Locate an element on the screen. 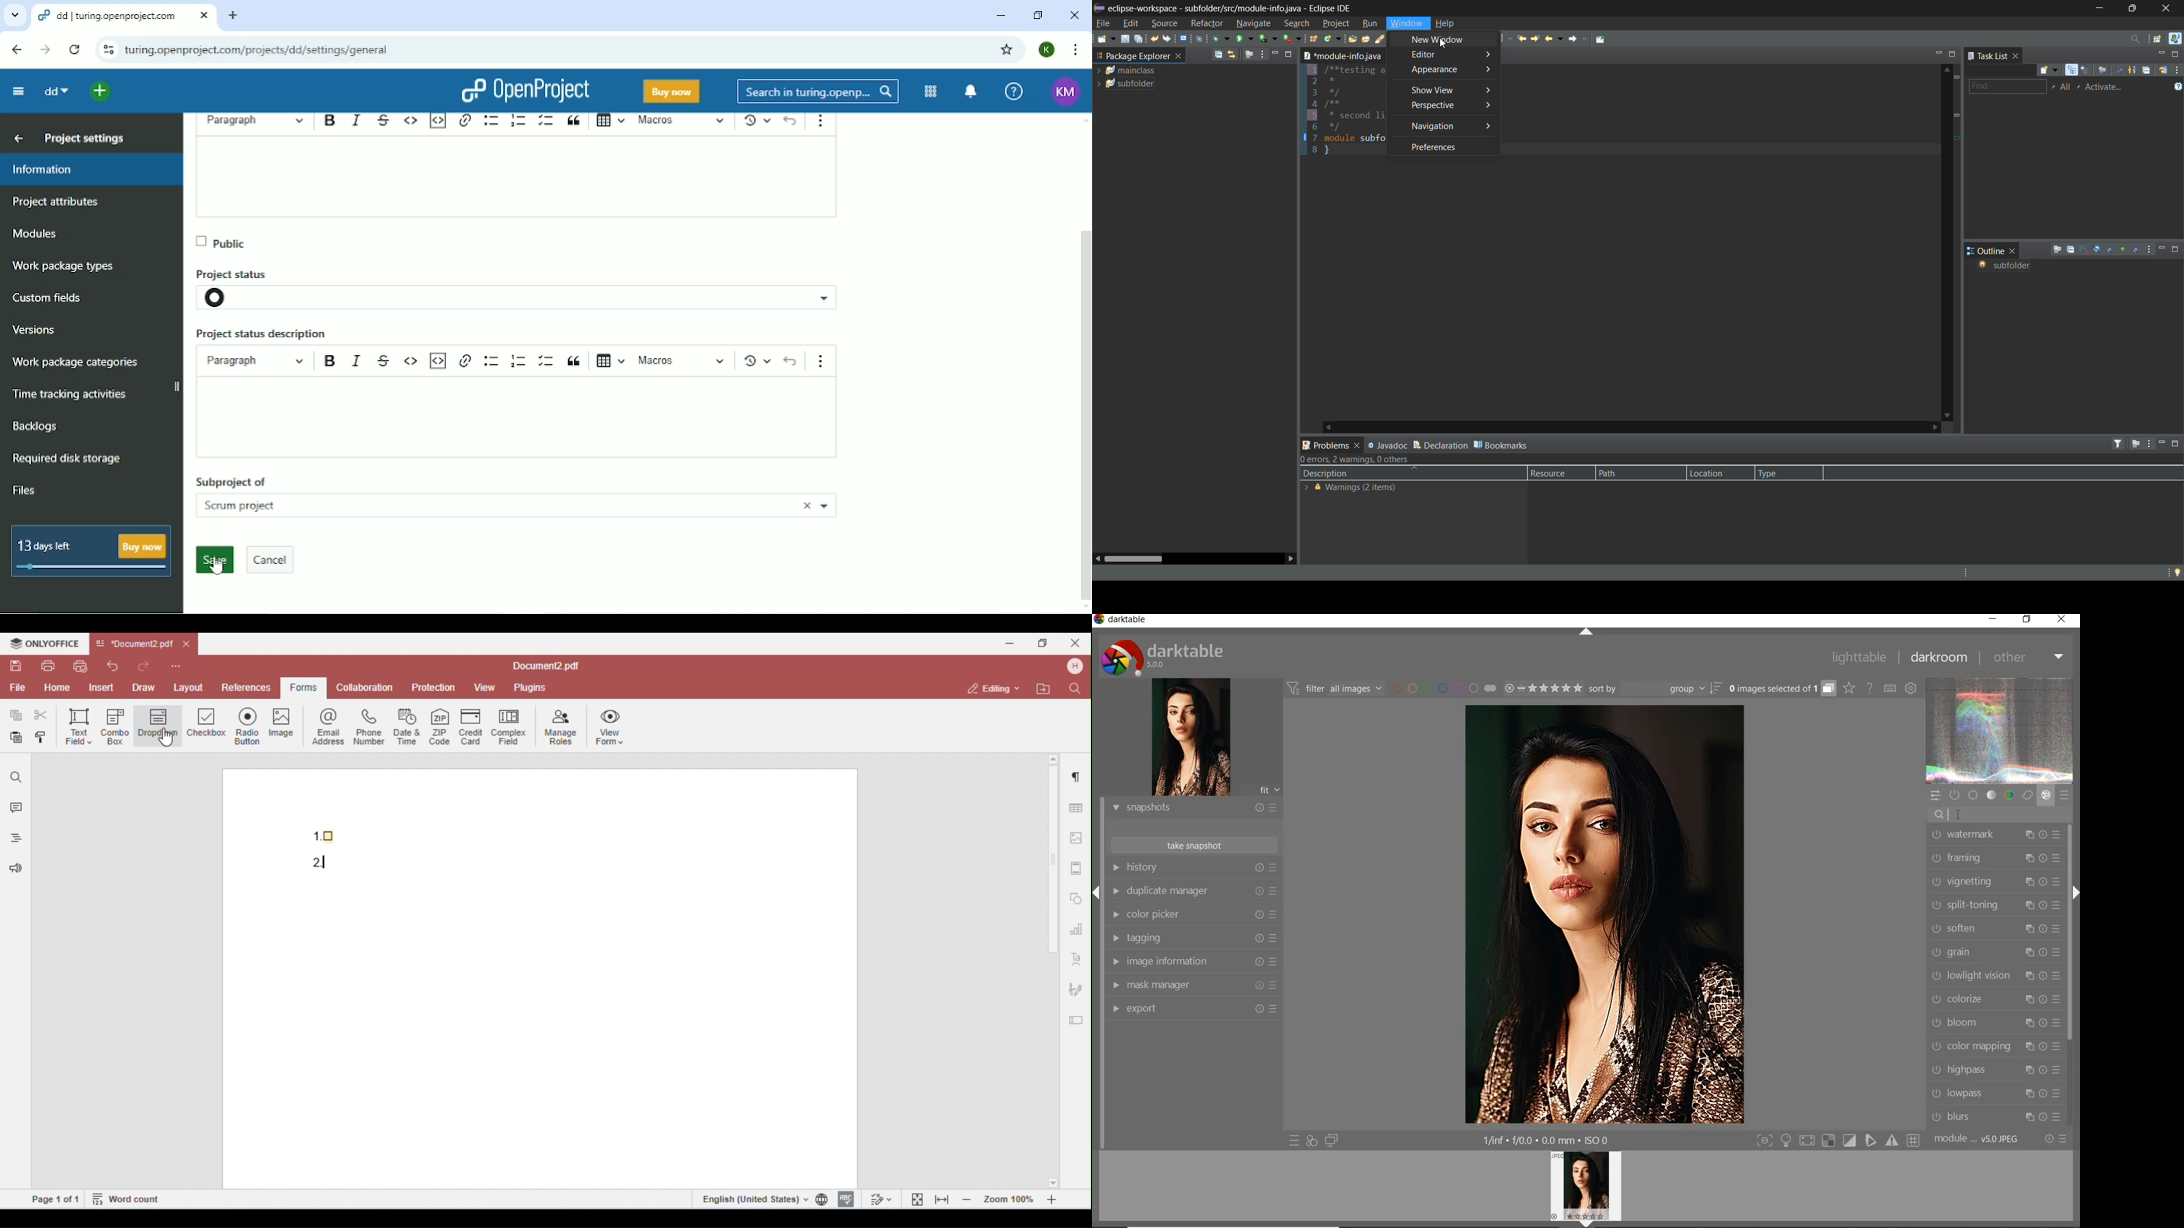 The image size is (2184, 1232). Undo is located at coordinates (791, 120).